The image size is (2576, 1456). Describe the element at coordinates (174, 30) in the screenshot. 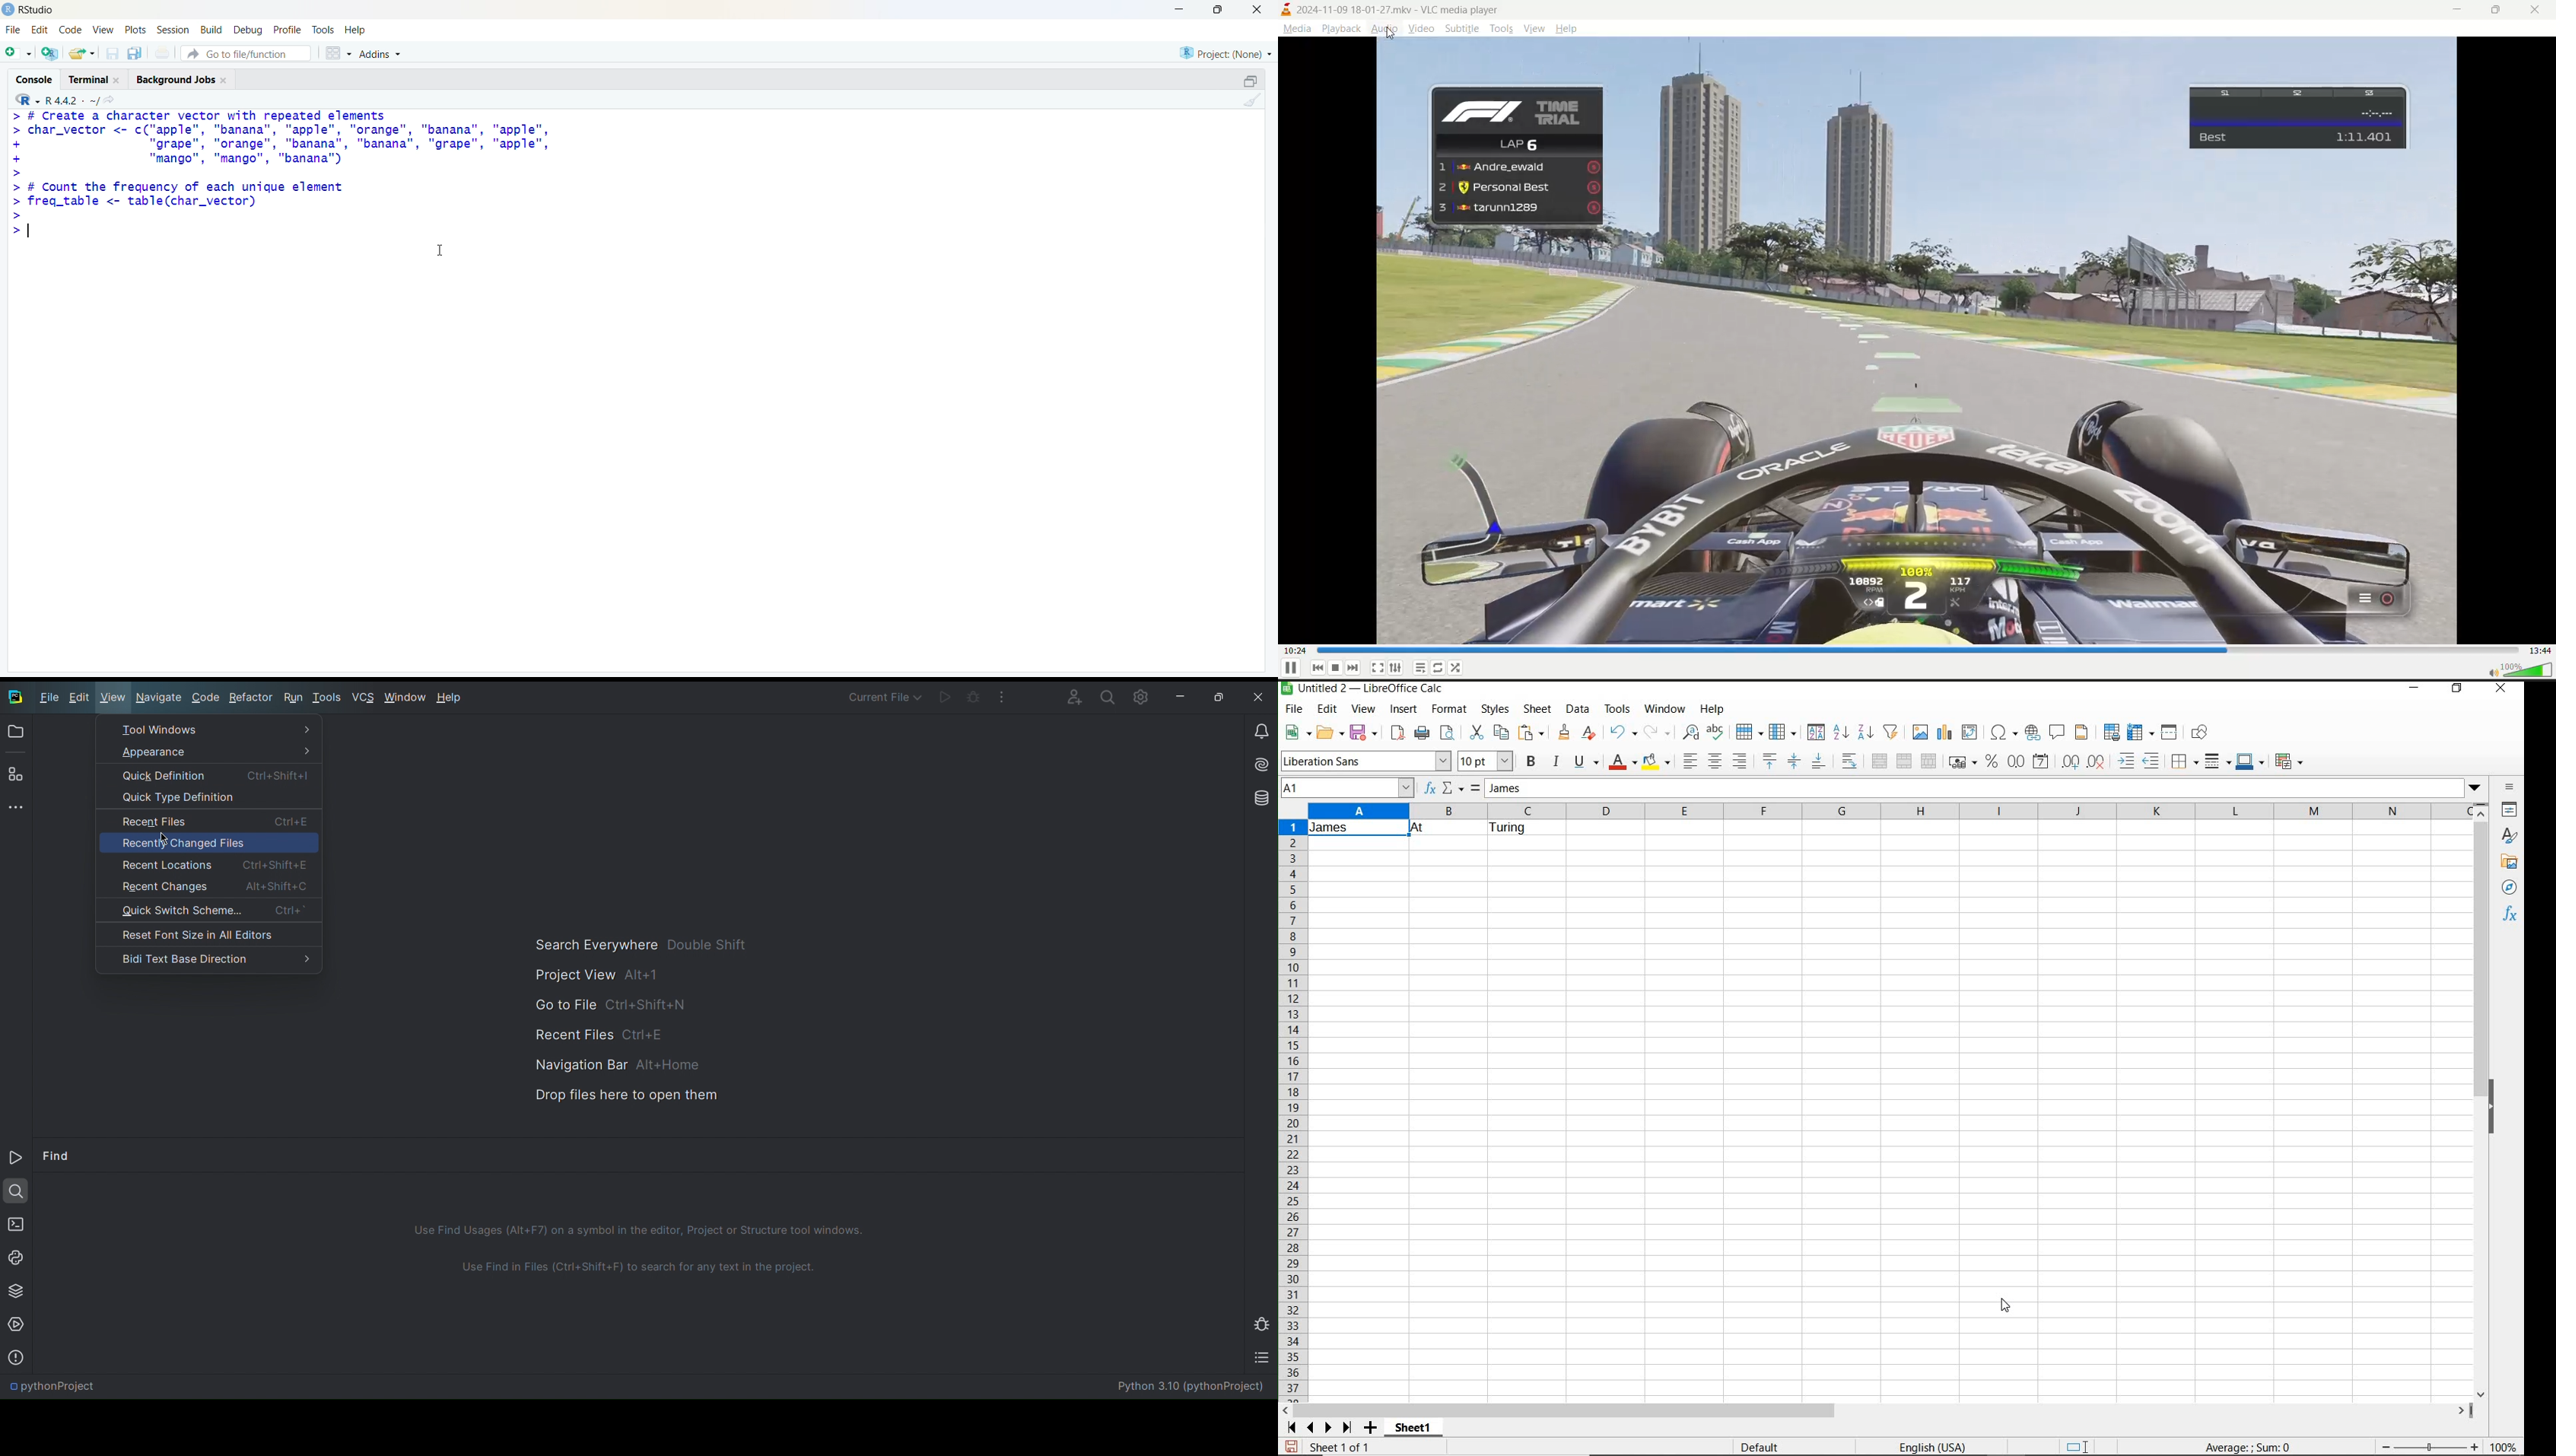

I see `Session` at that location.